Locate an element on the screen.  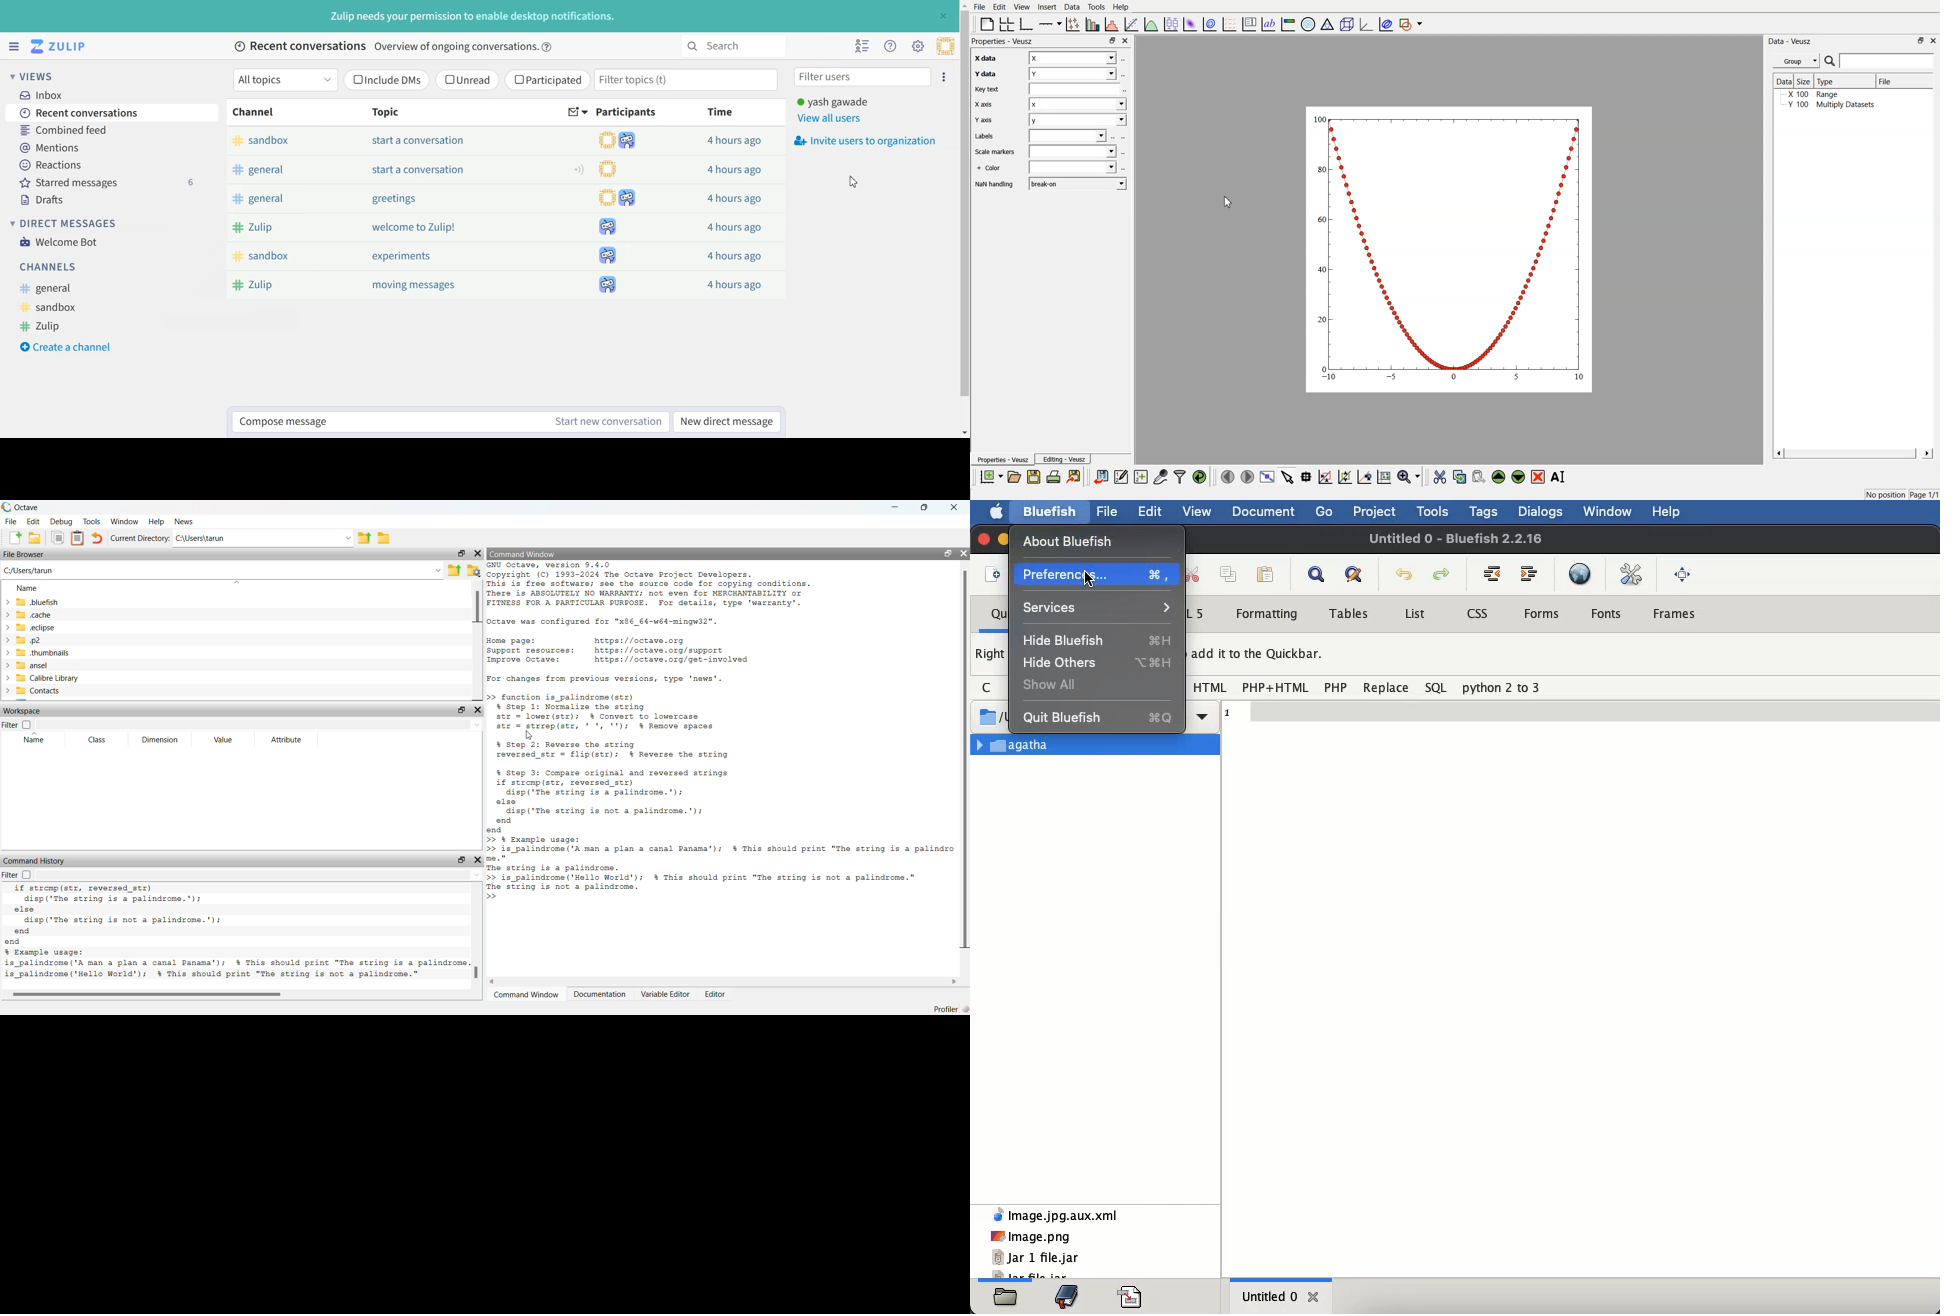
Create a channel is located at coordinates (71, 346).